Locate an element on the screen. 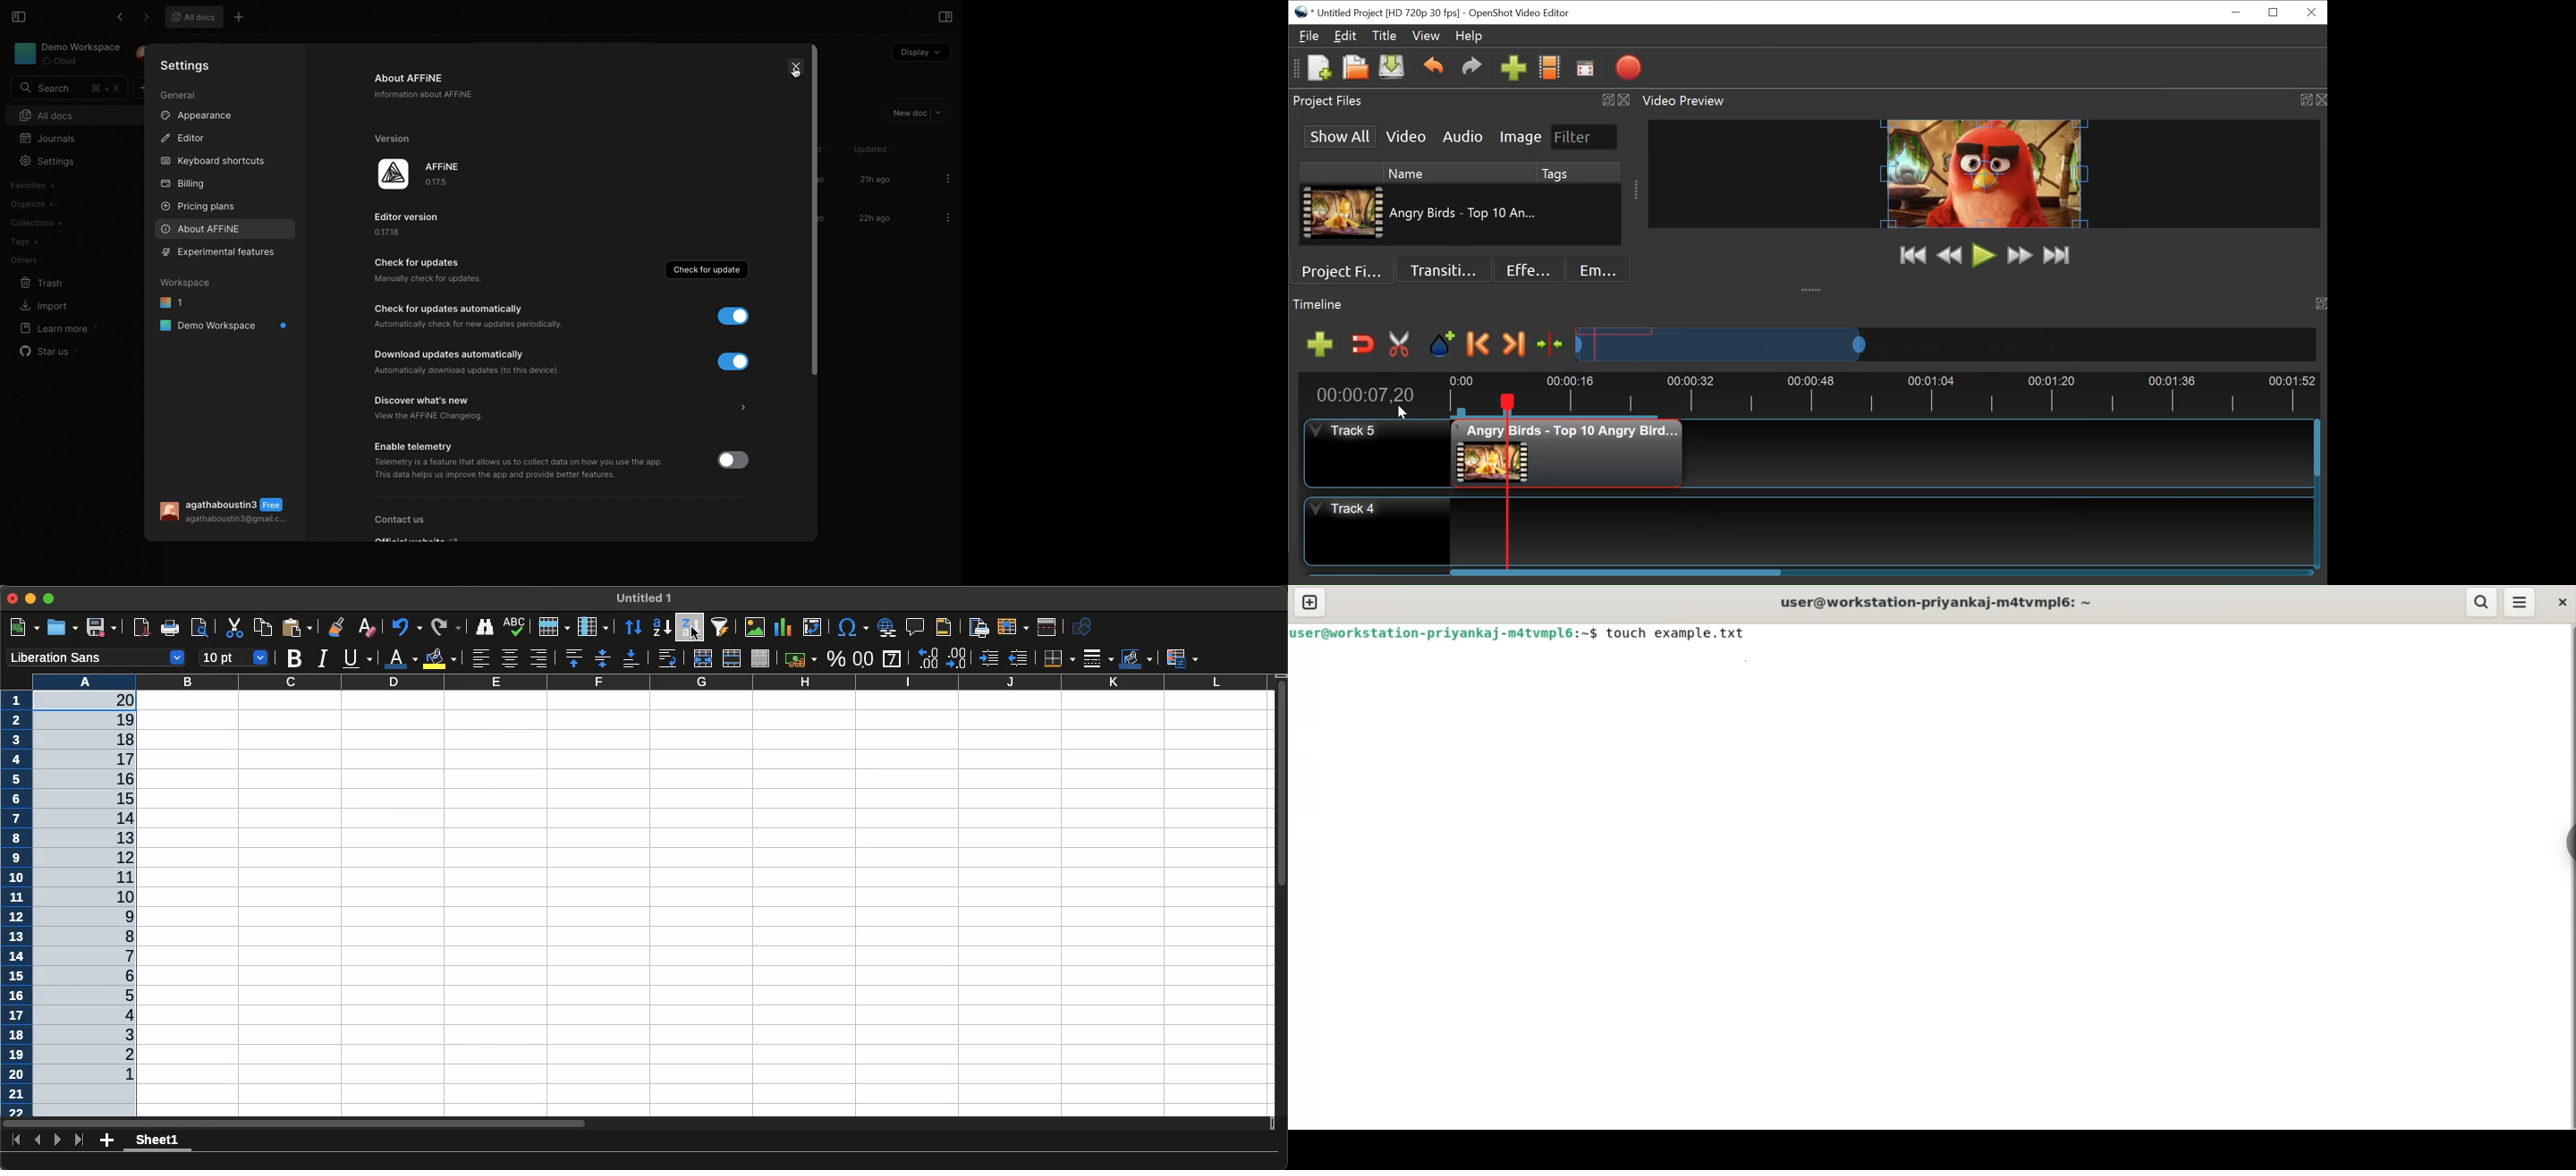  OpenShot Video Editor is located at coordinates (1521, 14).